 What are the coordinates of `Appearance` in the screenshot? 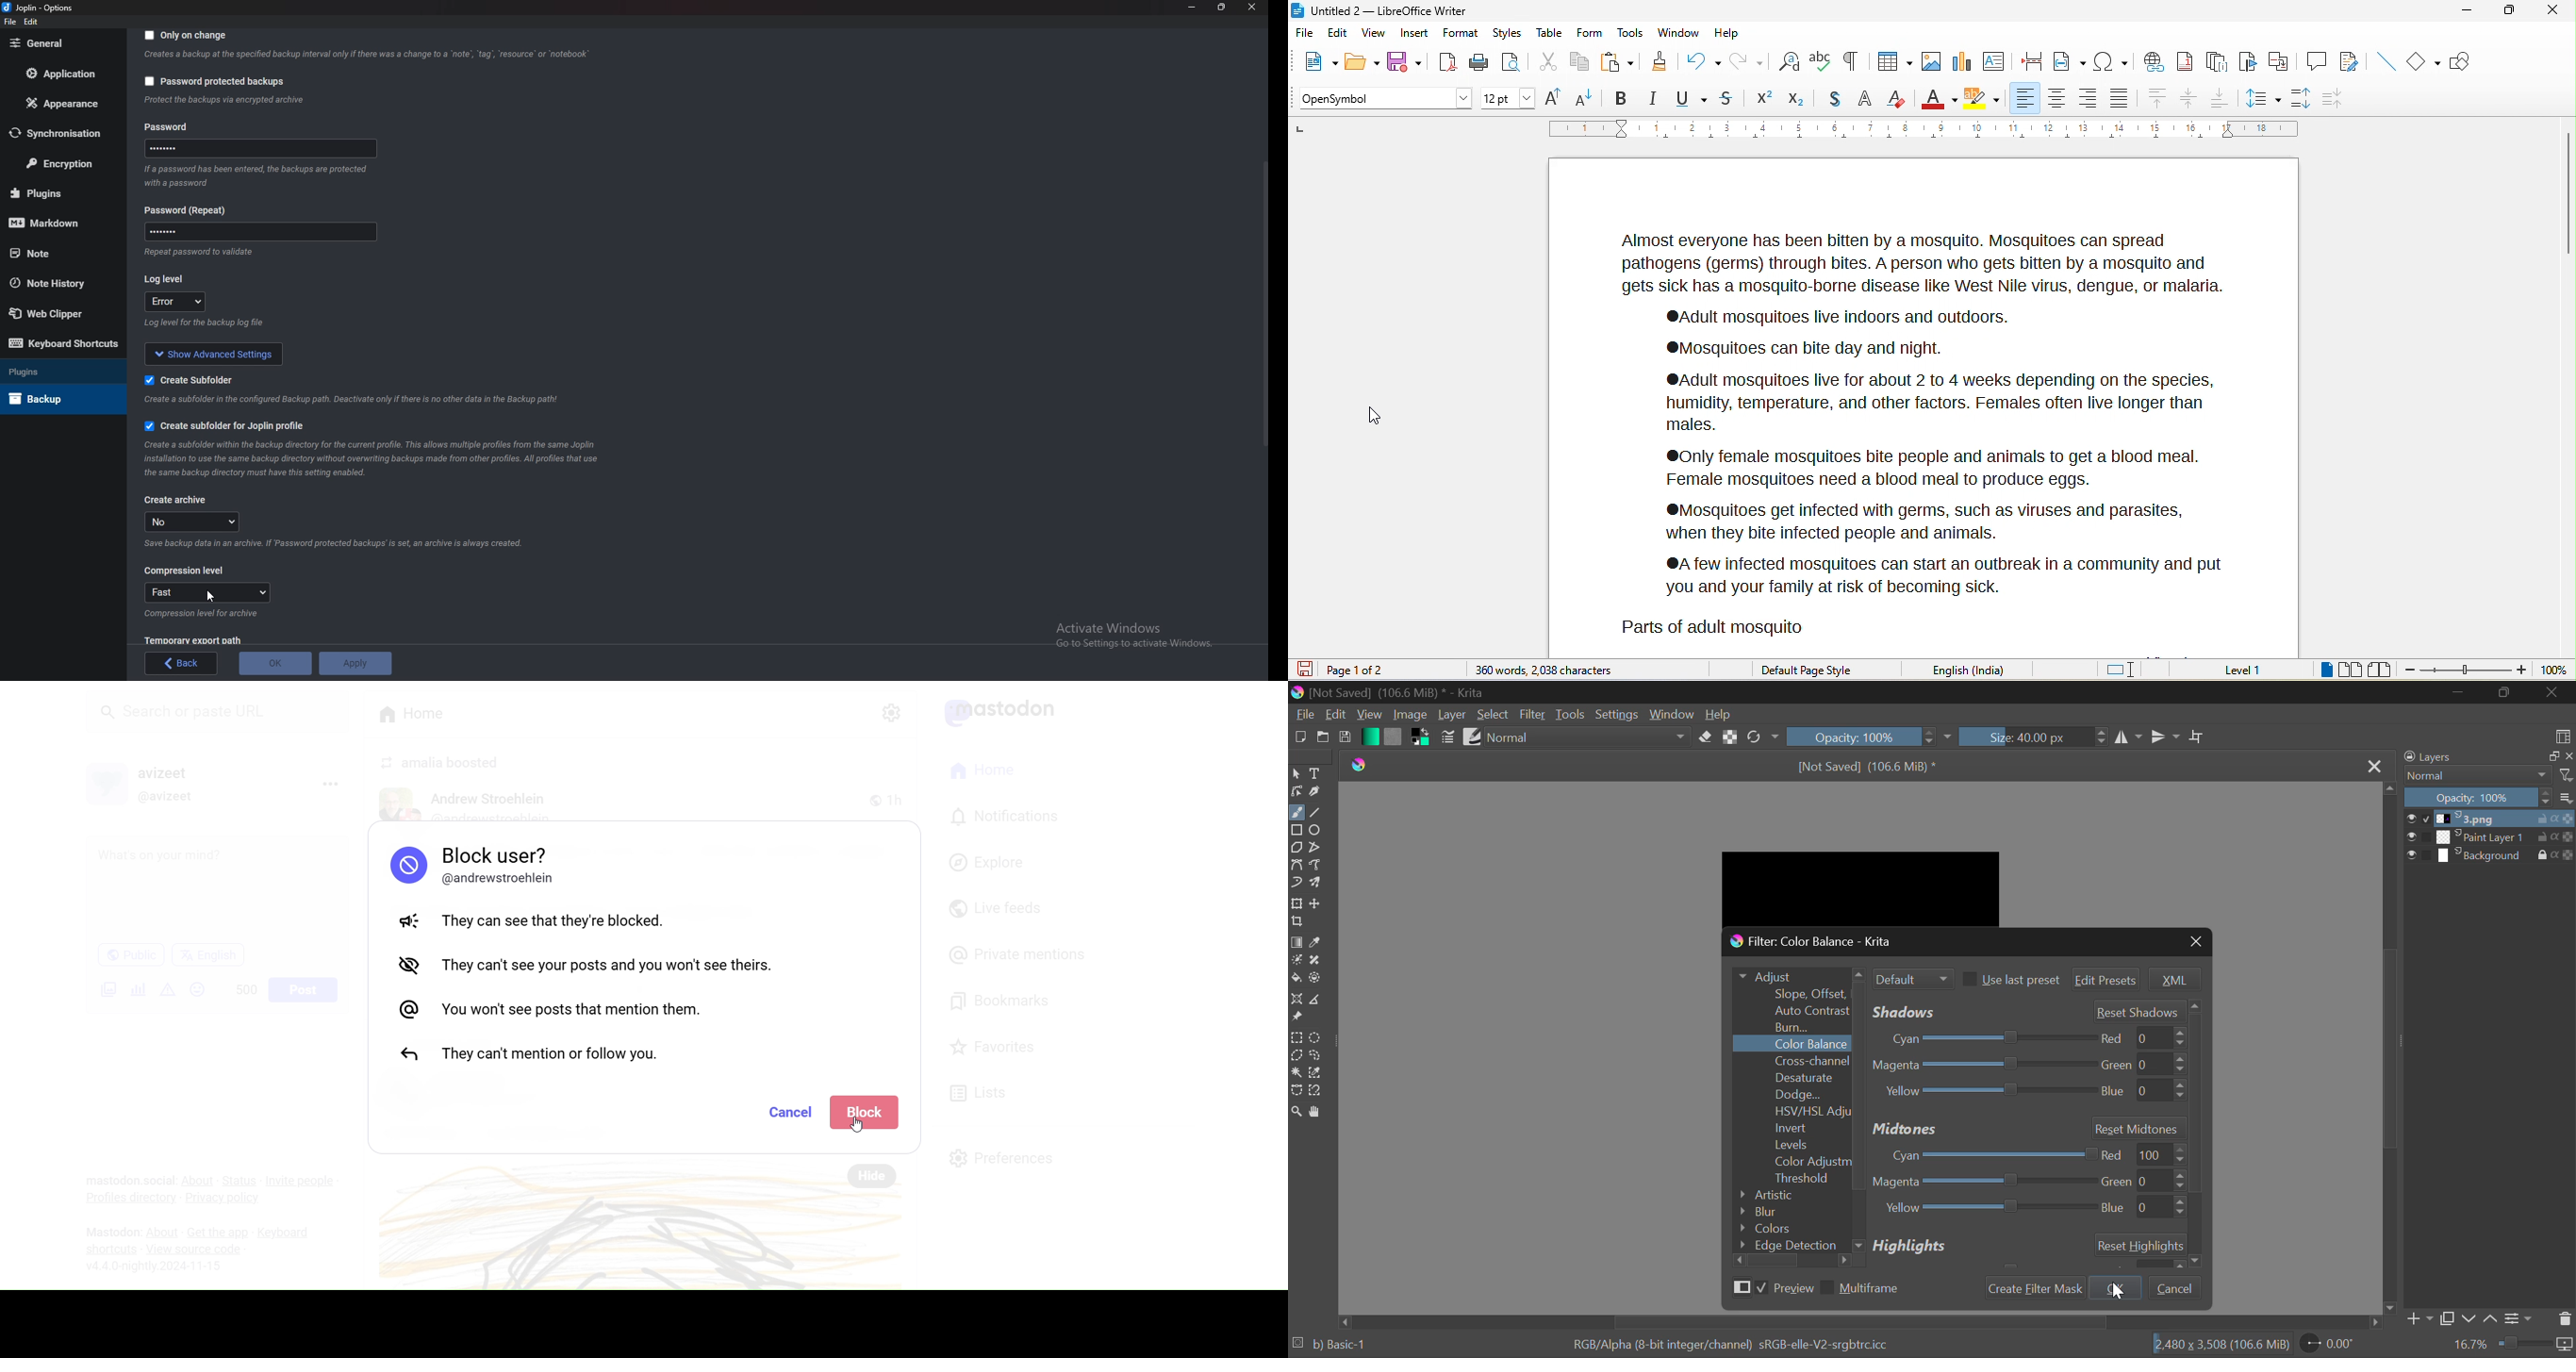 It's located at (59, 104).